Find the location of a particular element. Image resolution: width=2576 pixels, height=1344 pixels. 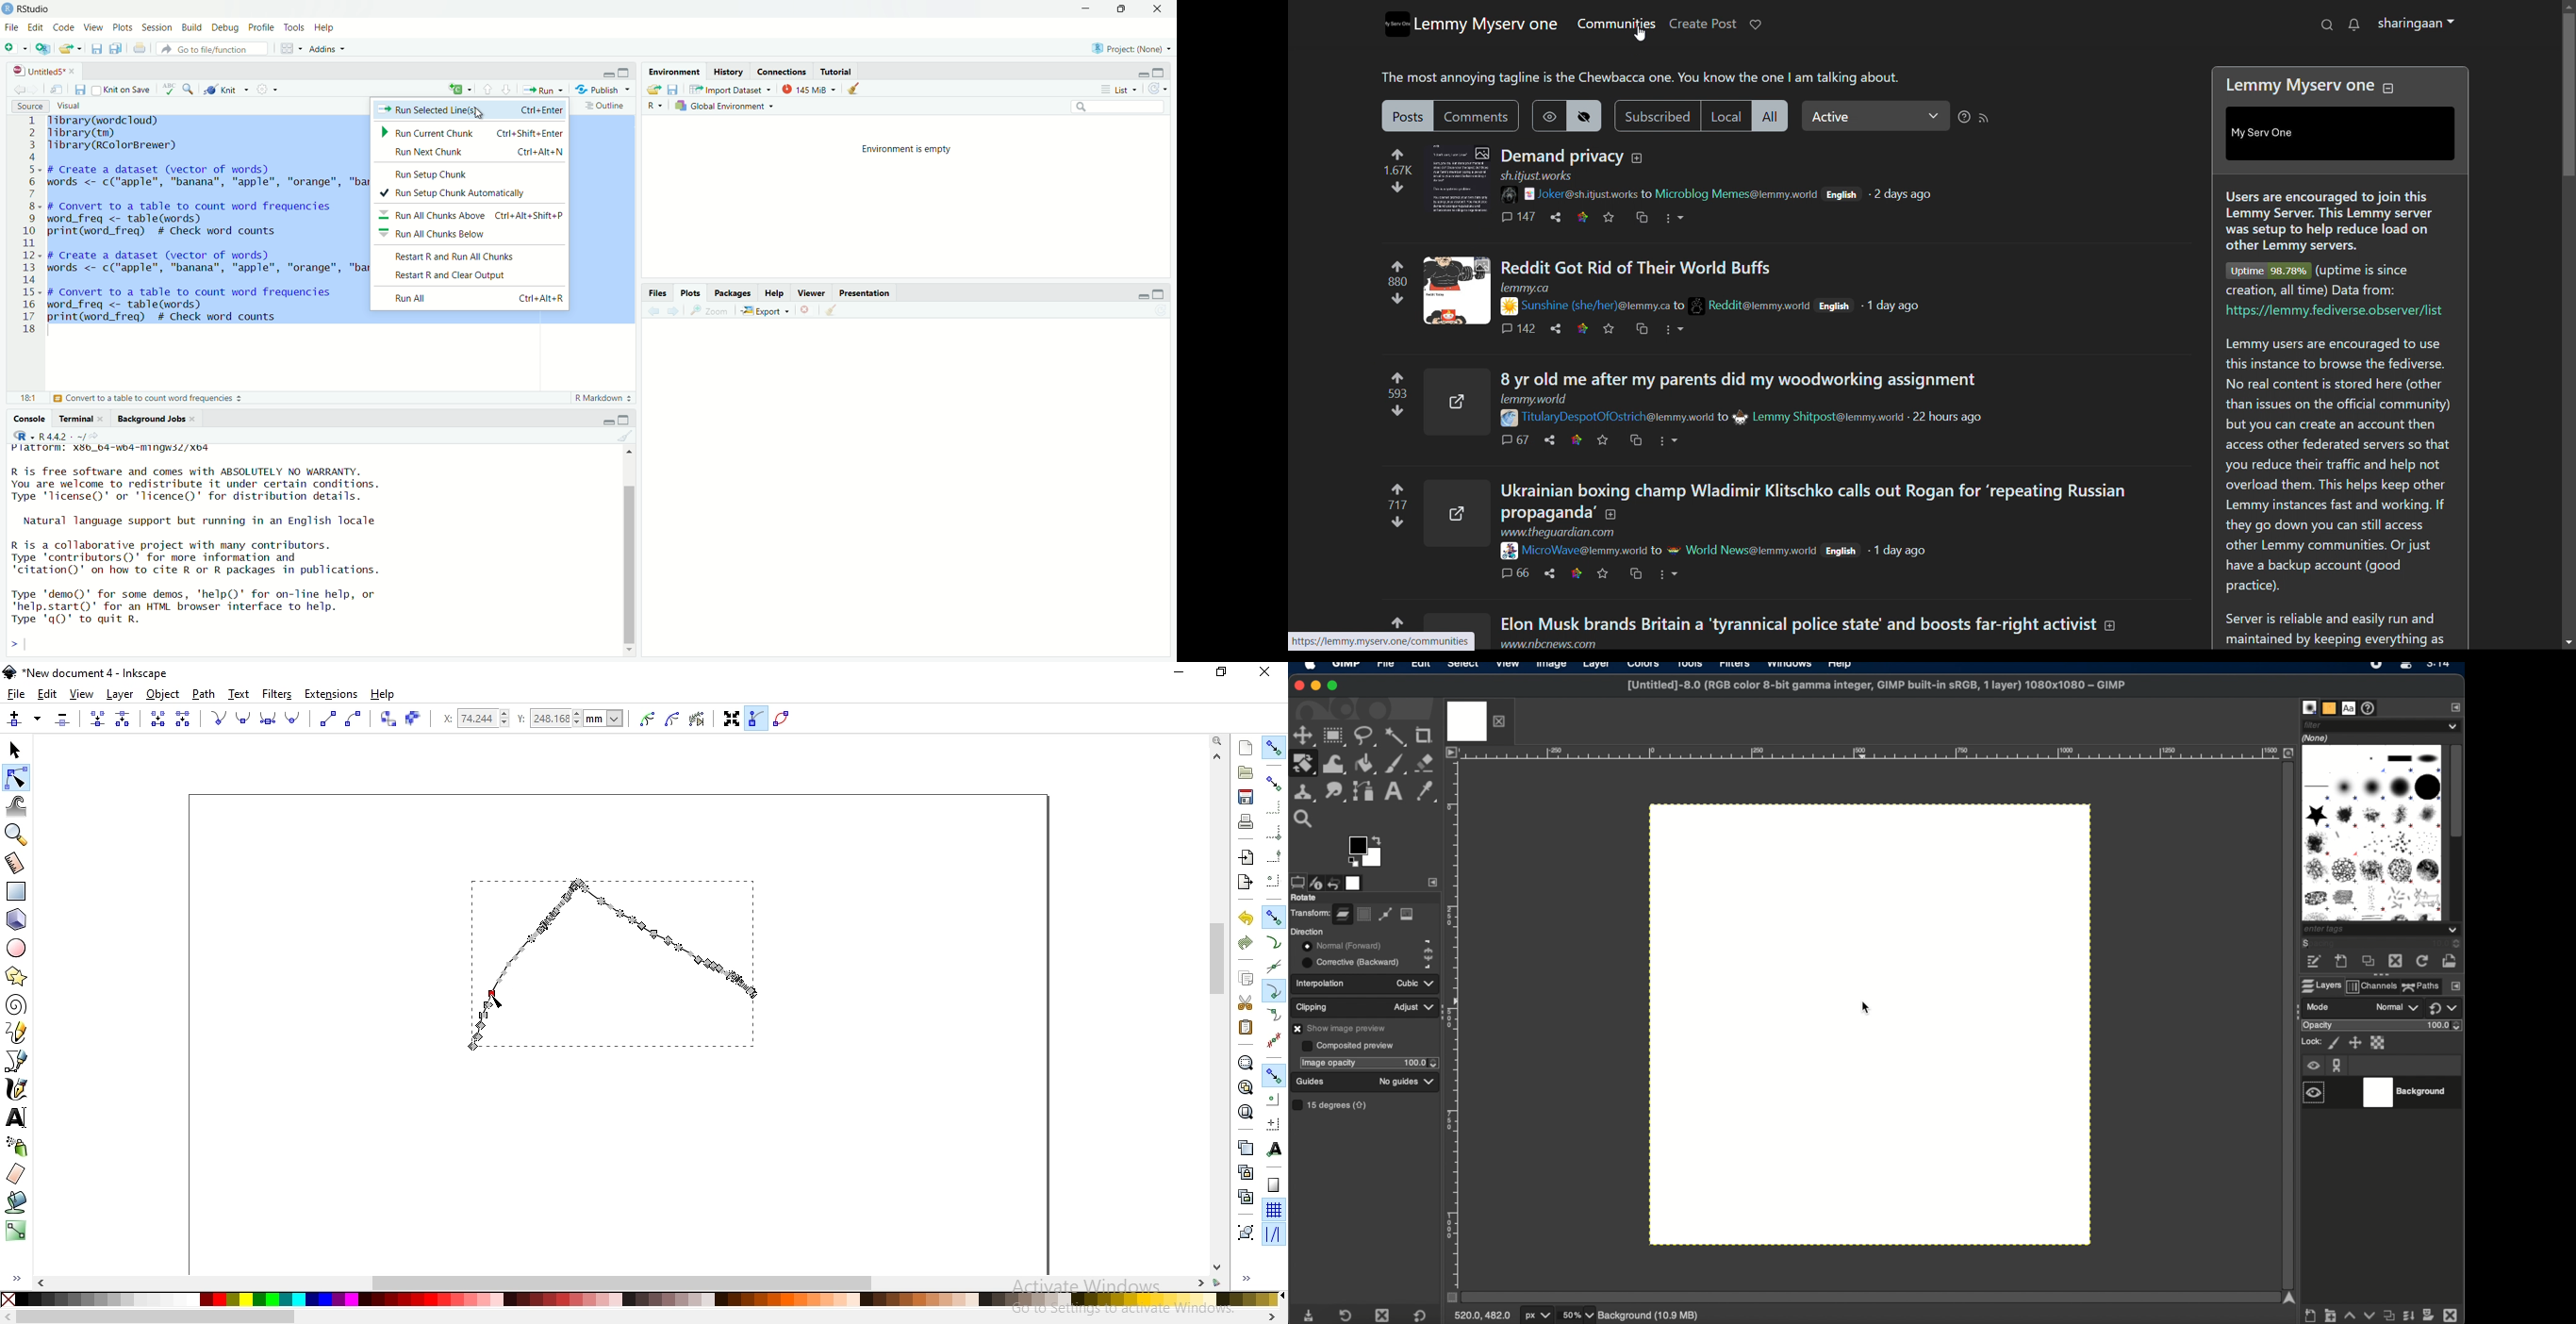

List is located at coordinates (1120, 89).